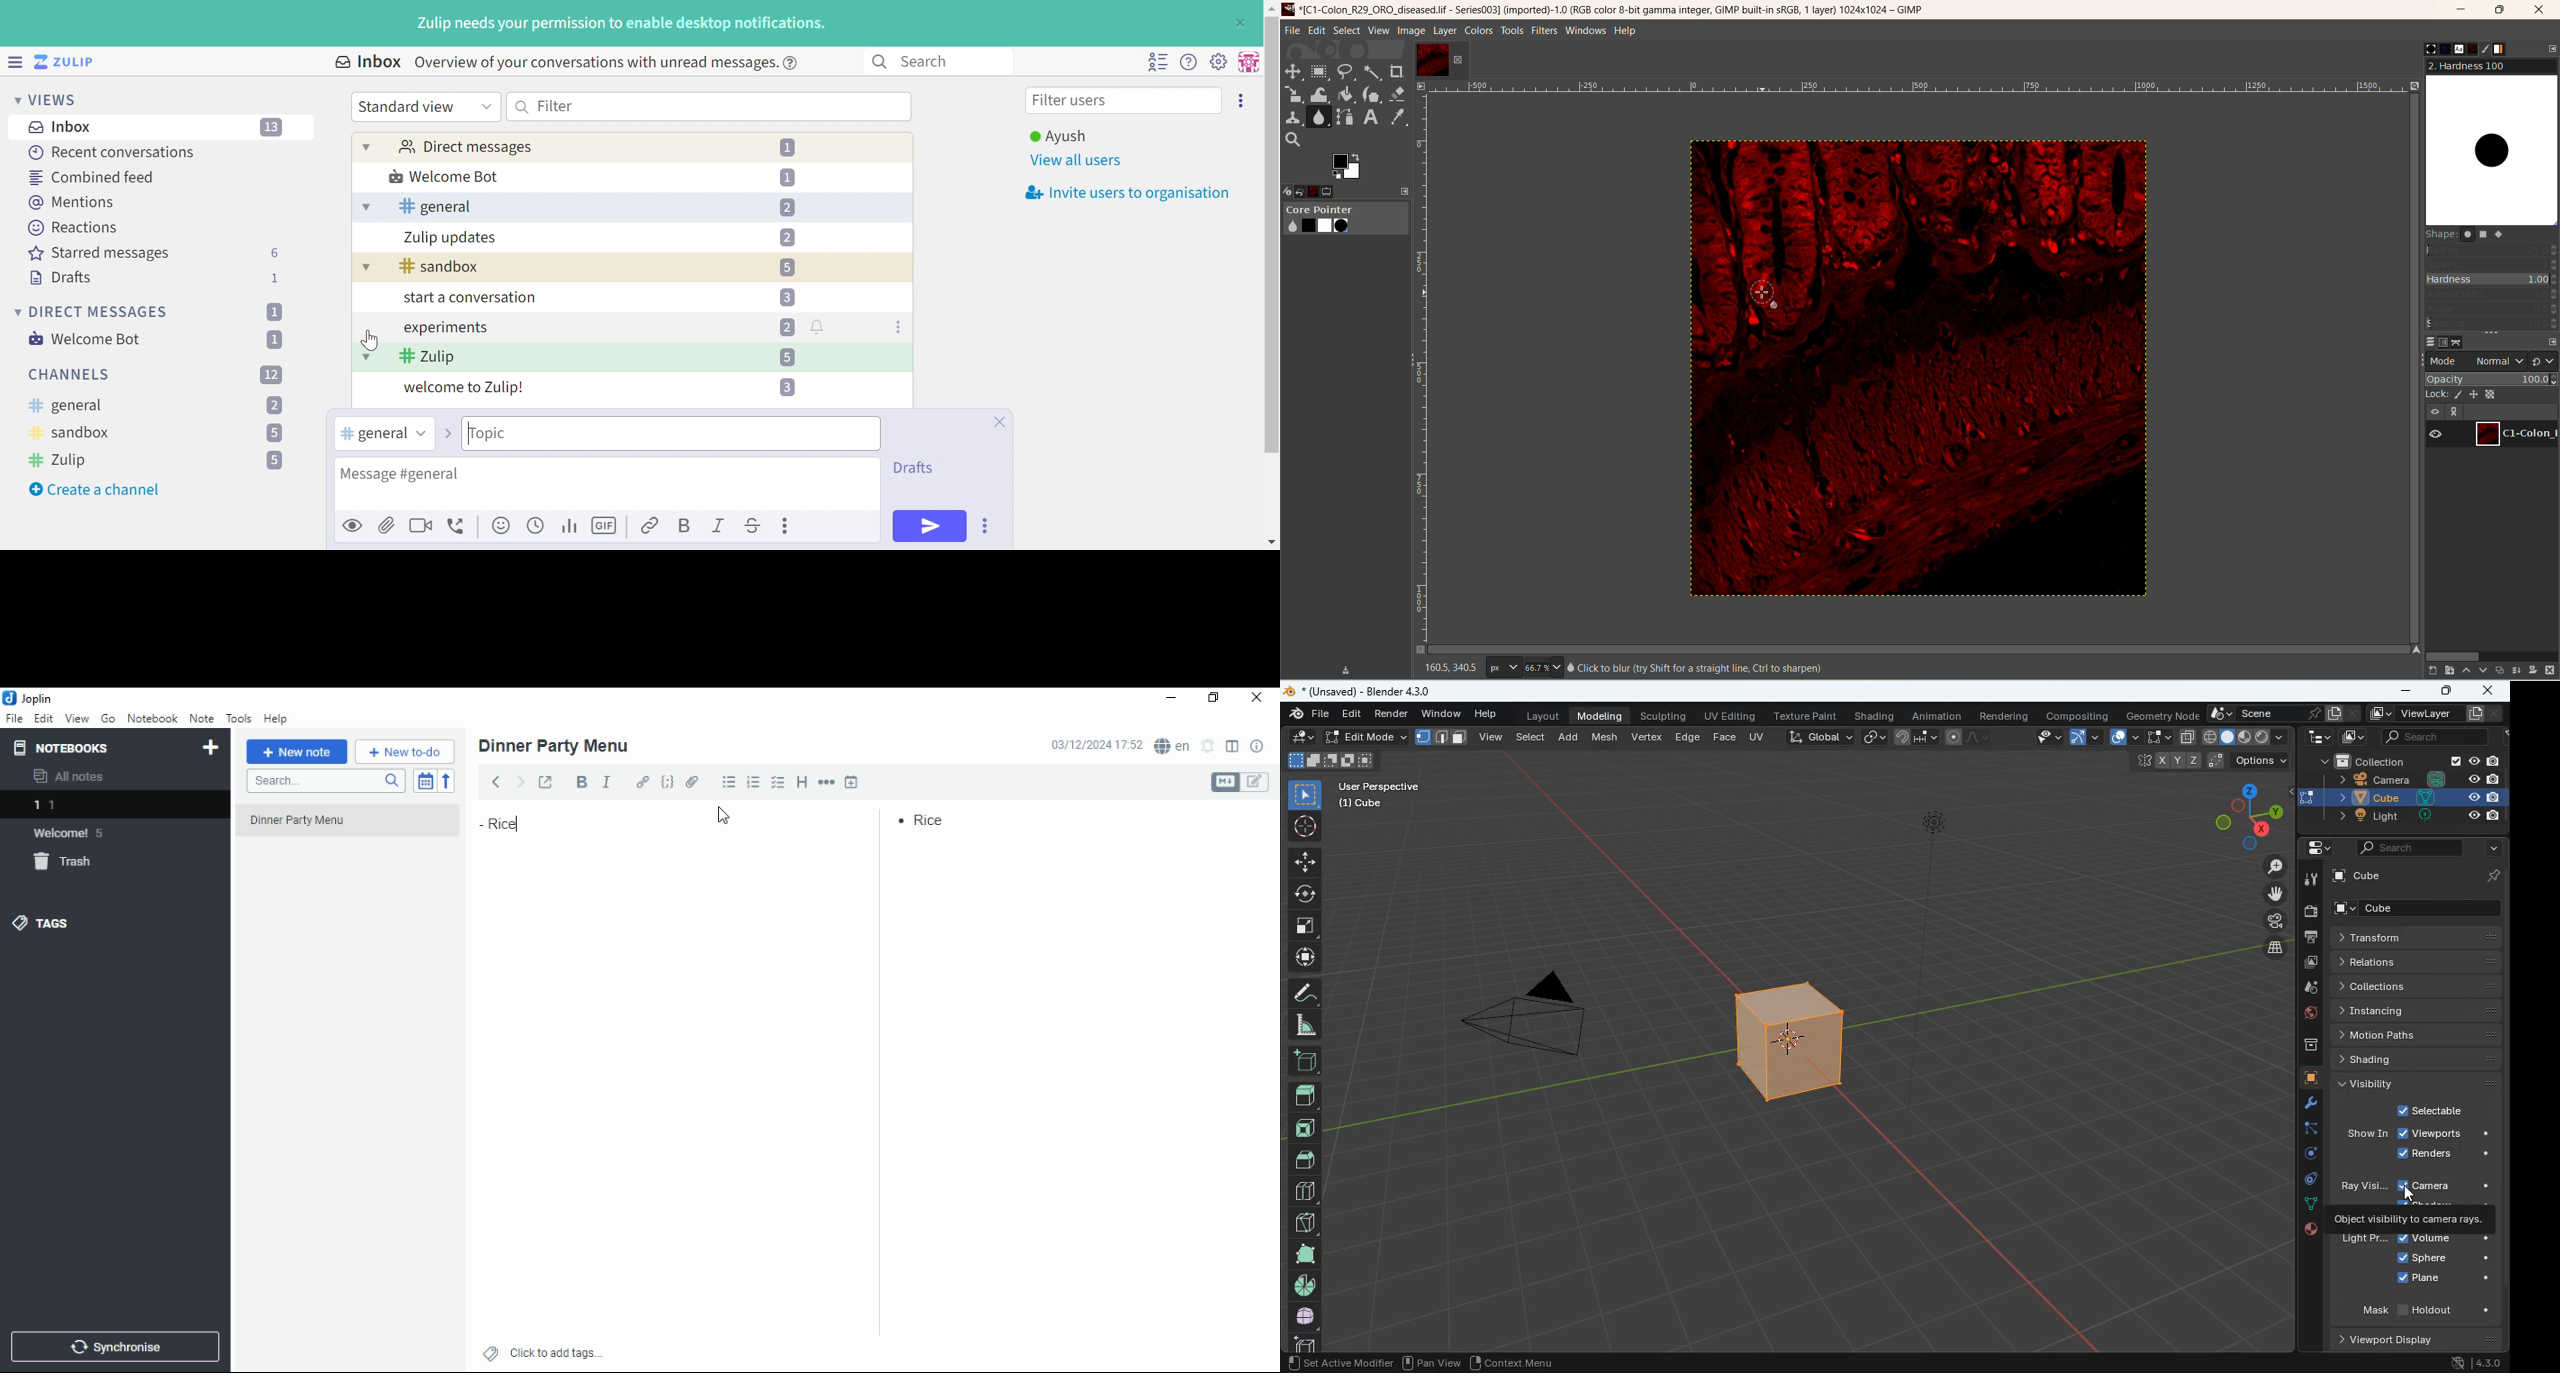 The image size is (2576, 1400). I want to click on channels, so click(2441, 341).